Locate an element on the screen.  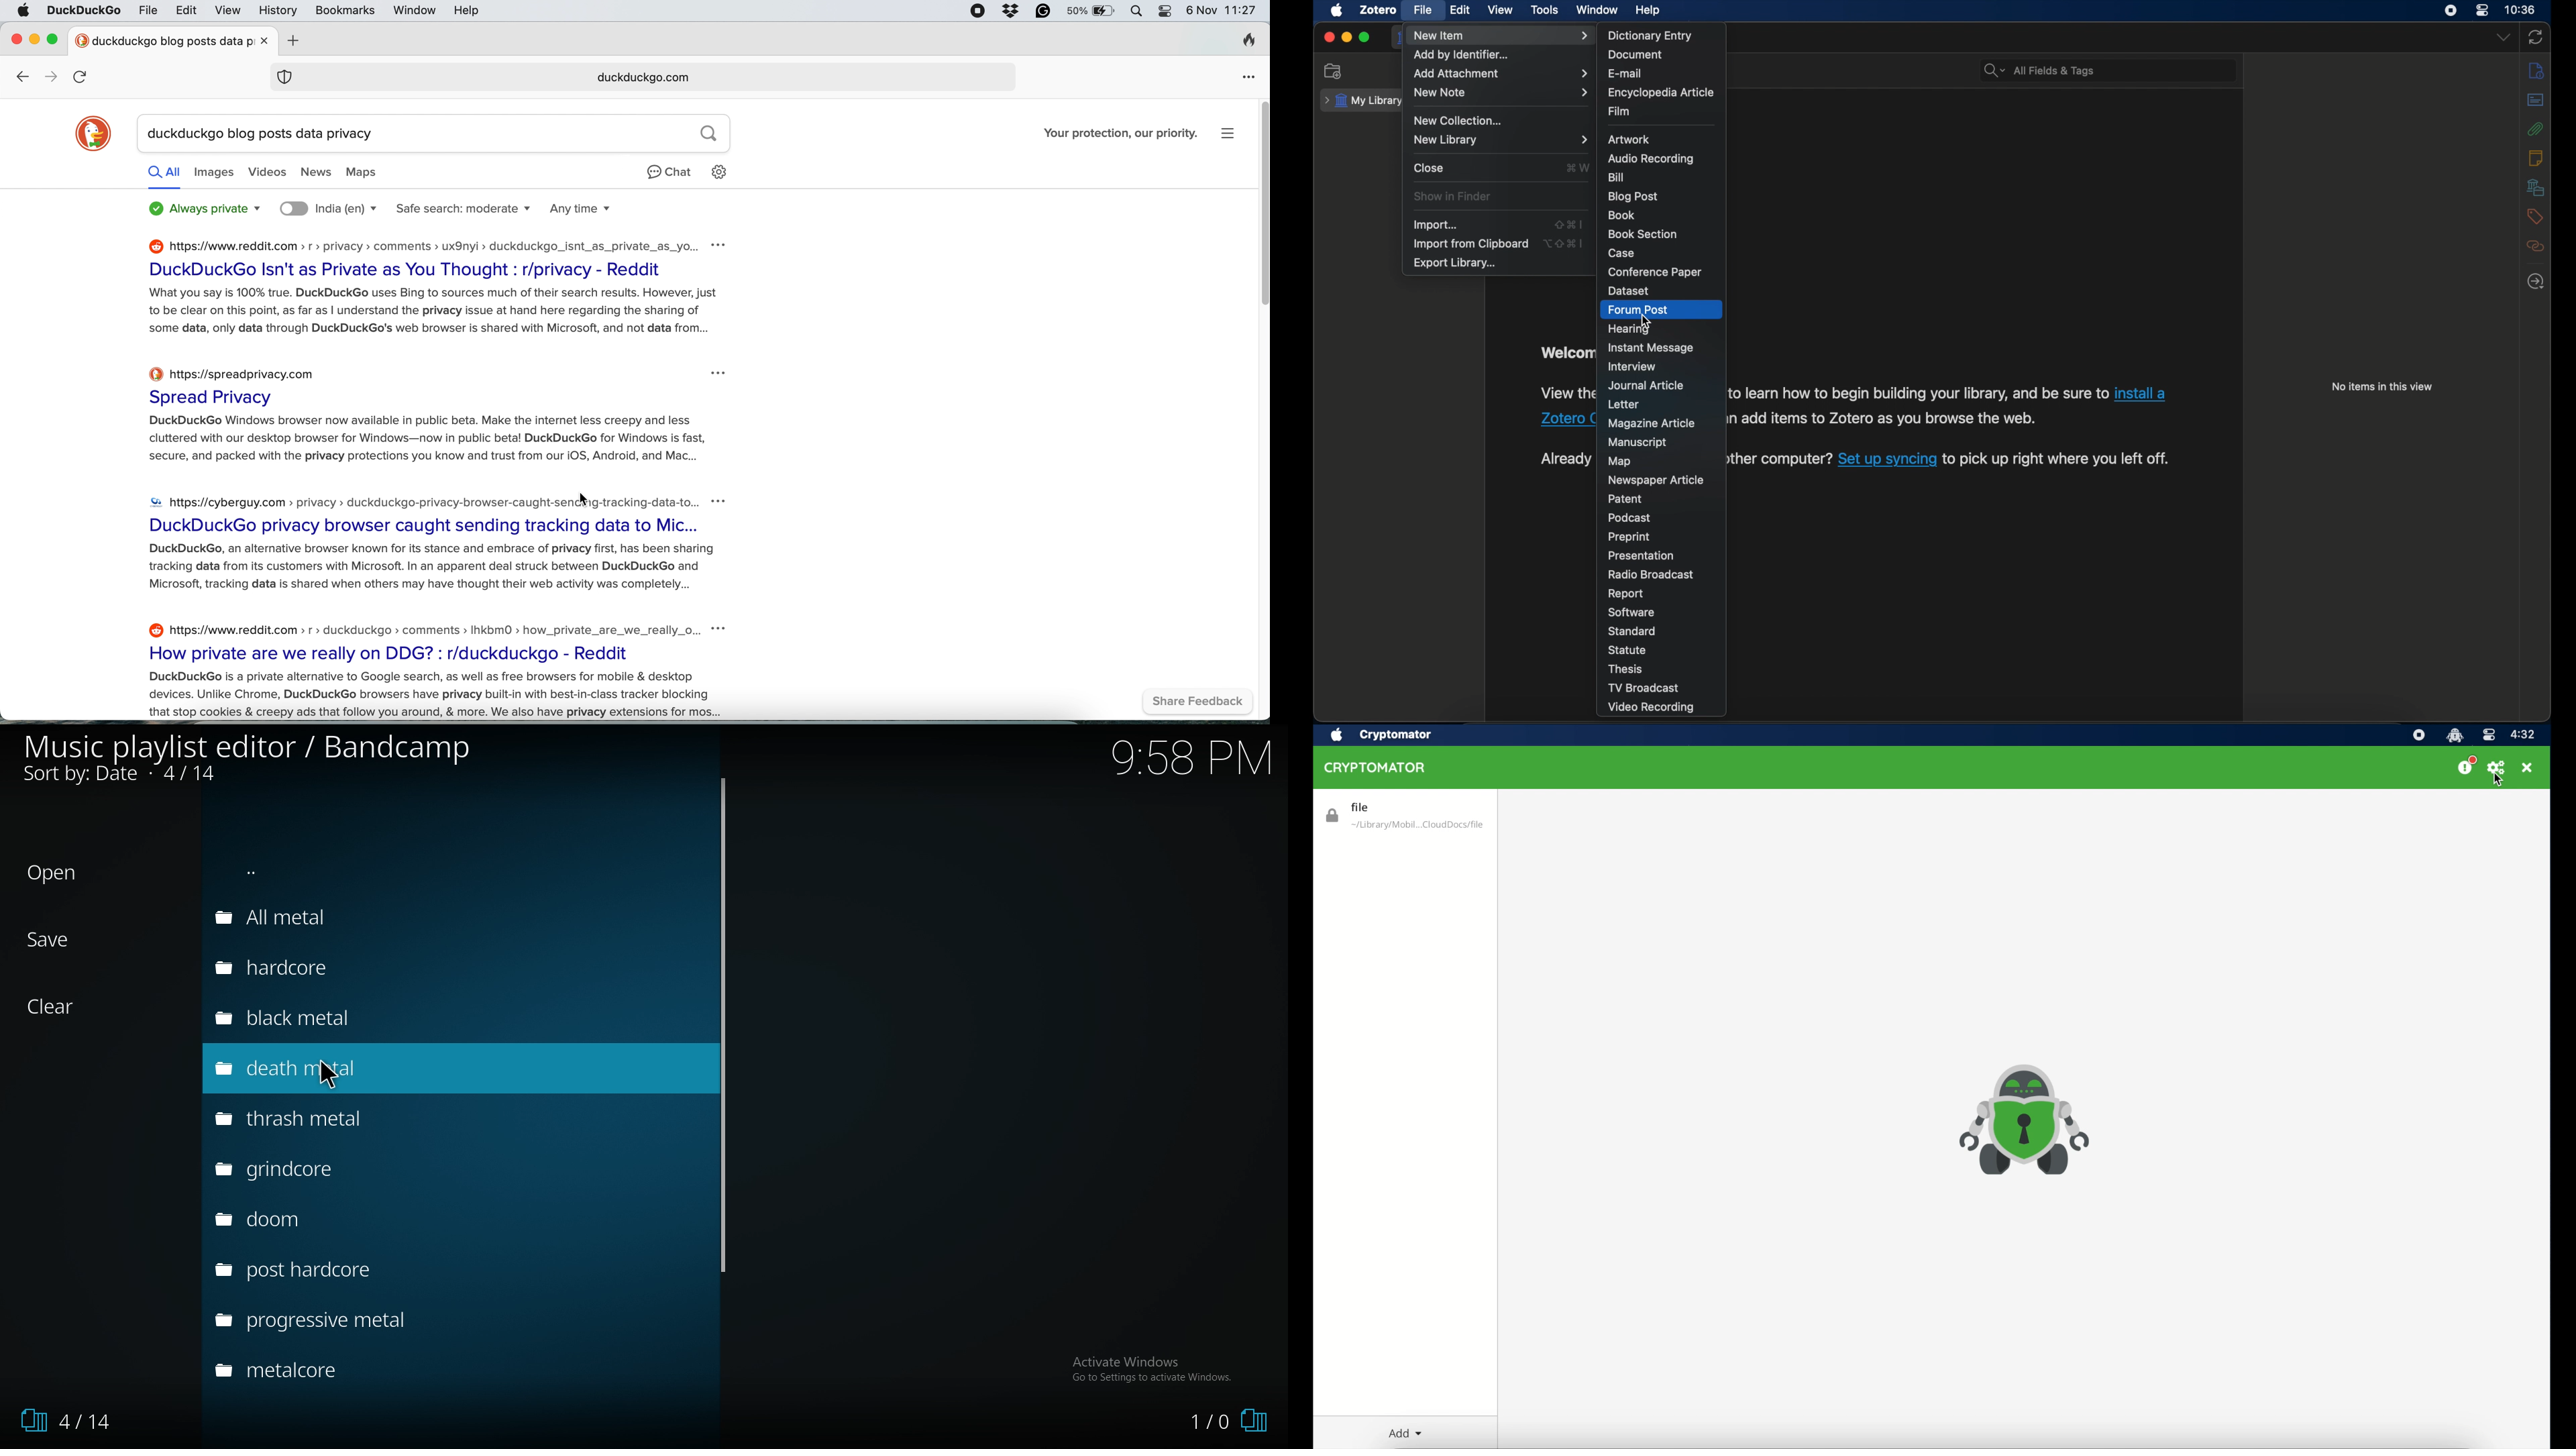
Clear is located at coordinates (58, 1007).